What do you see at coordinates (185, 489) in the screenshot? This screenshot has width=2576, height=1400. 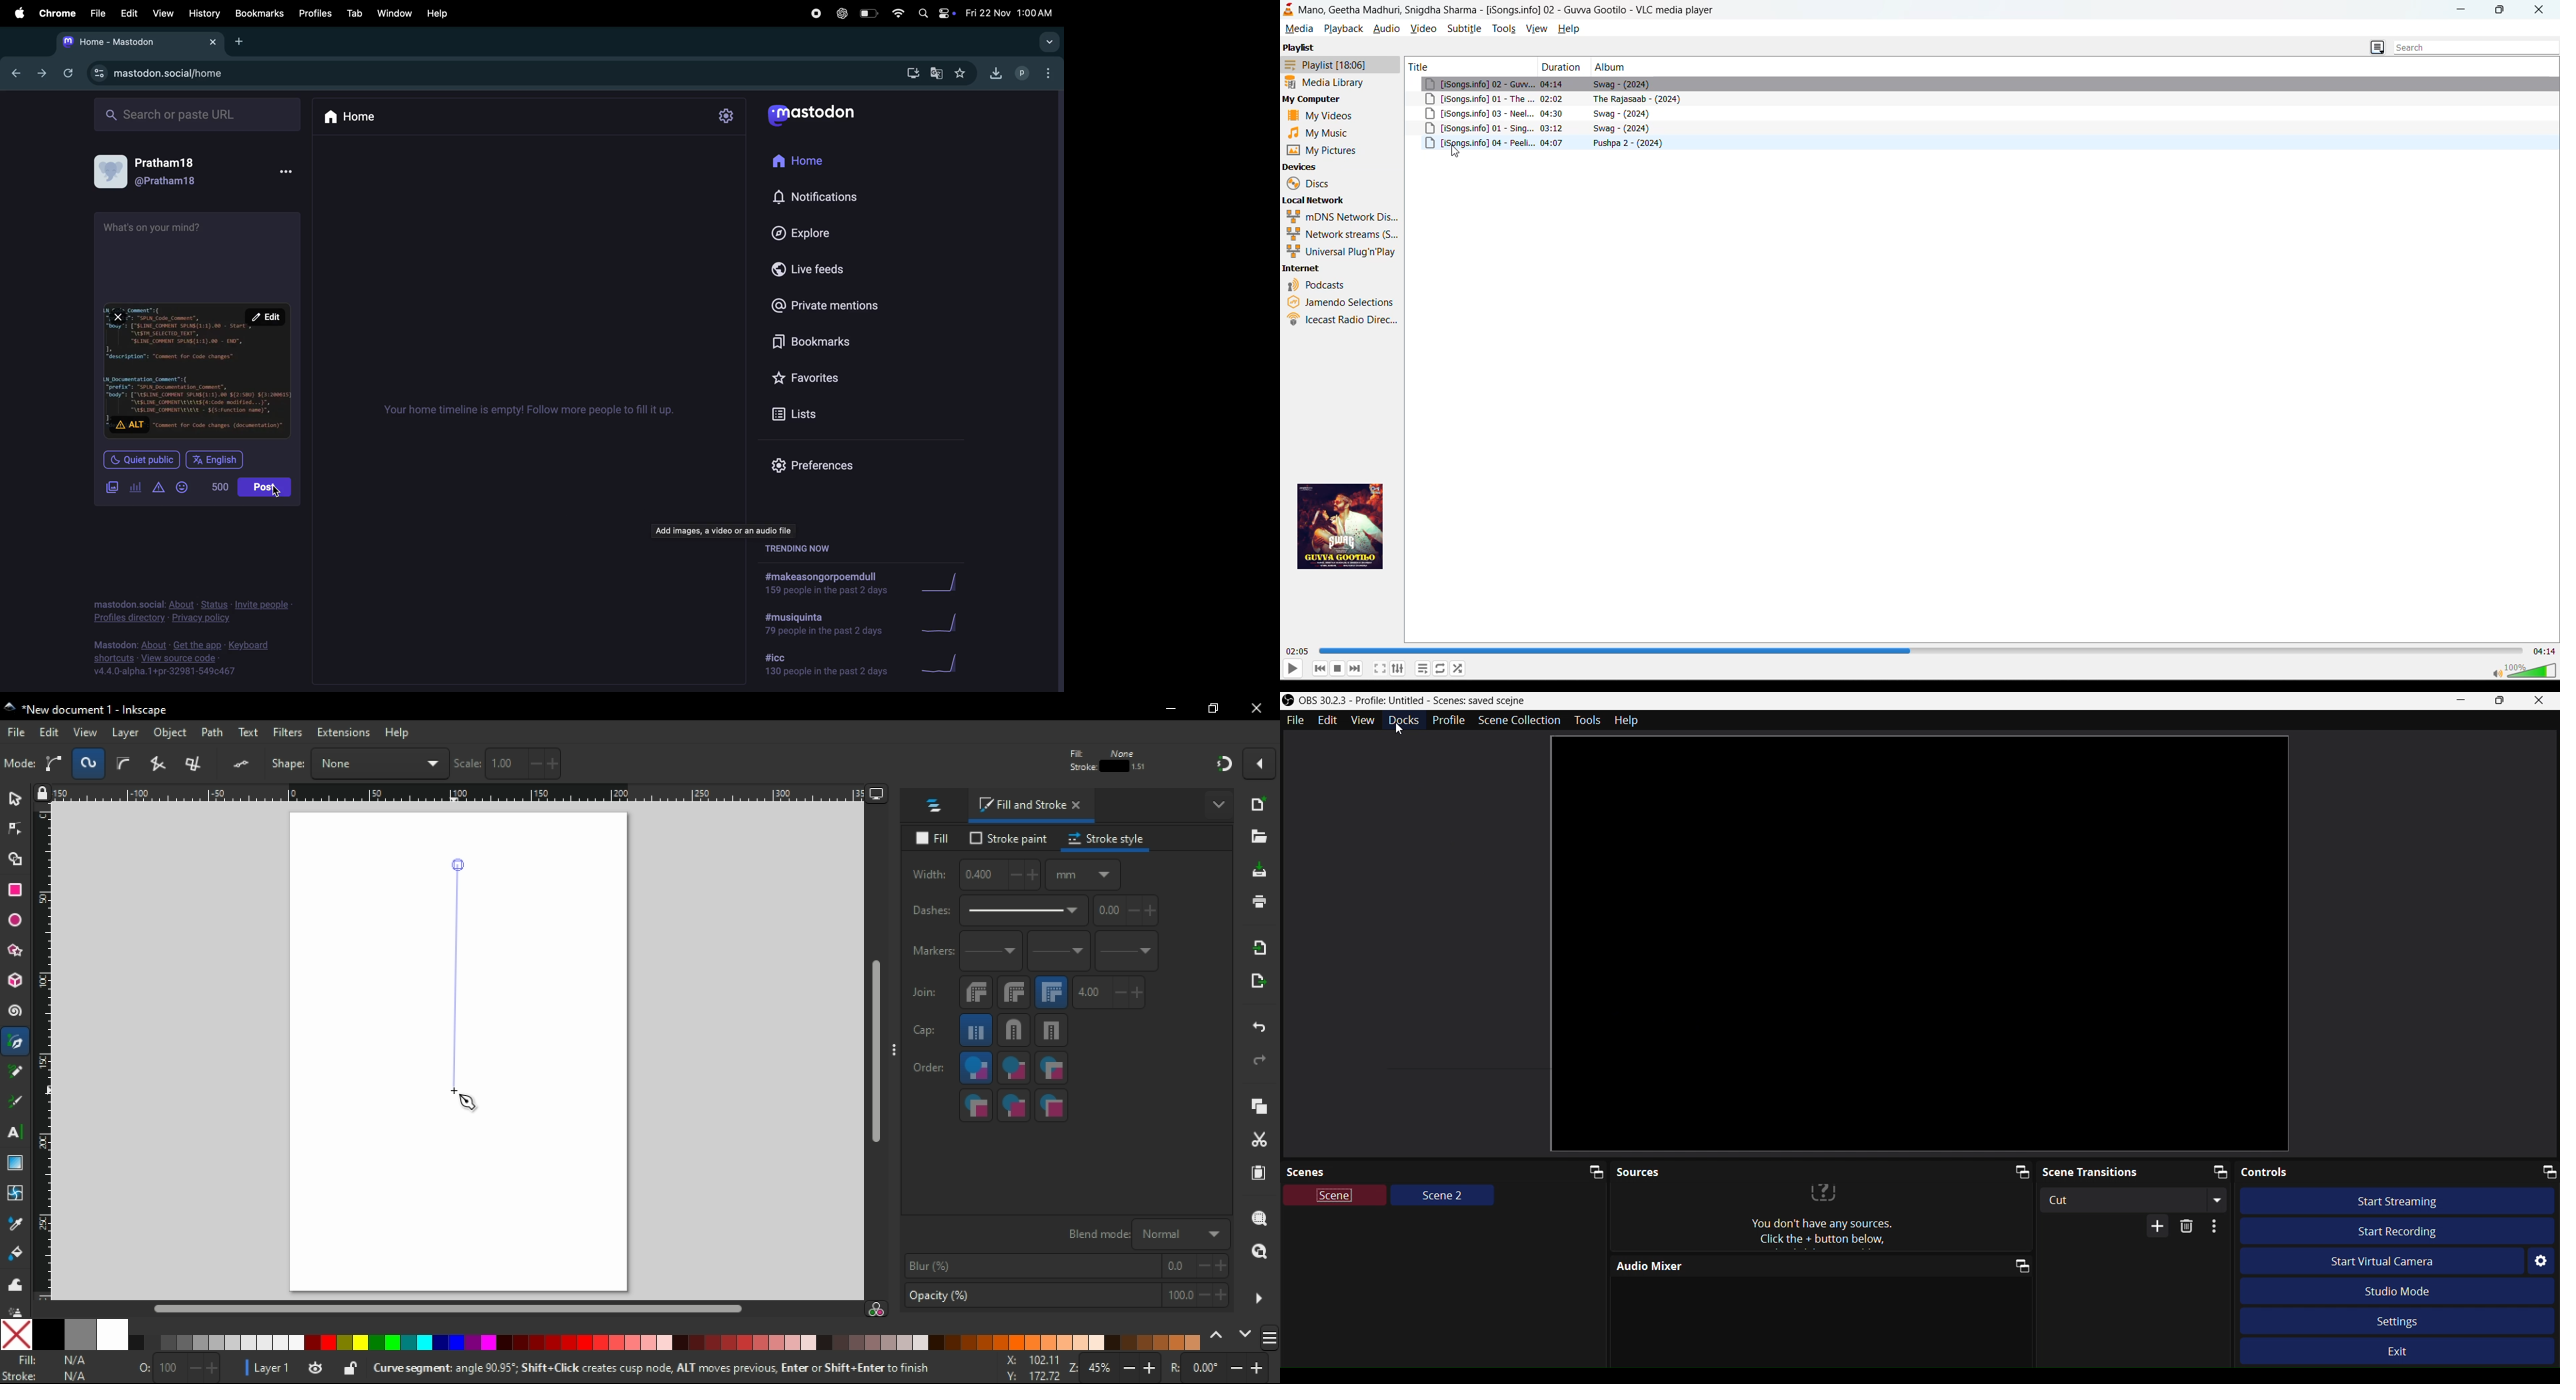 I see `emojis` at bounding box center [185, 489].